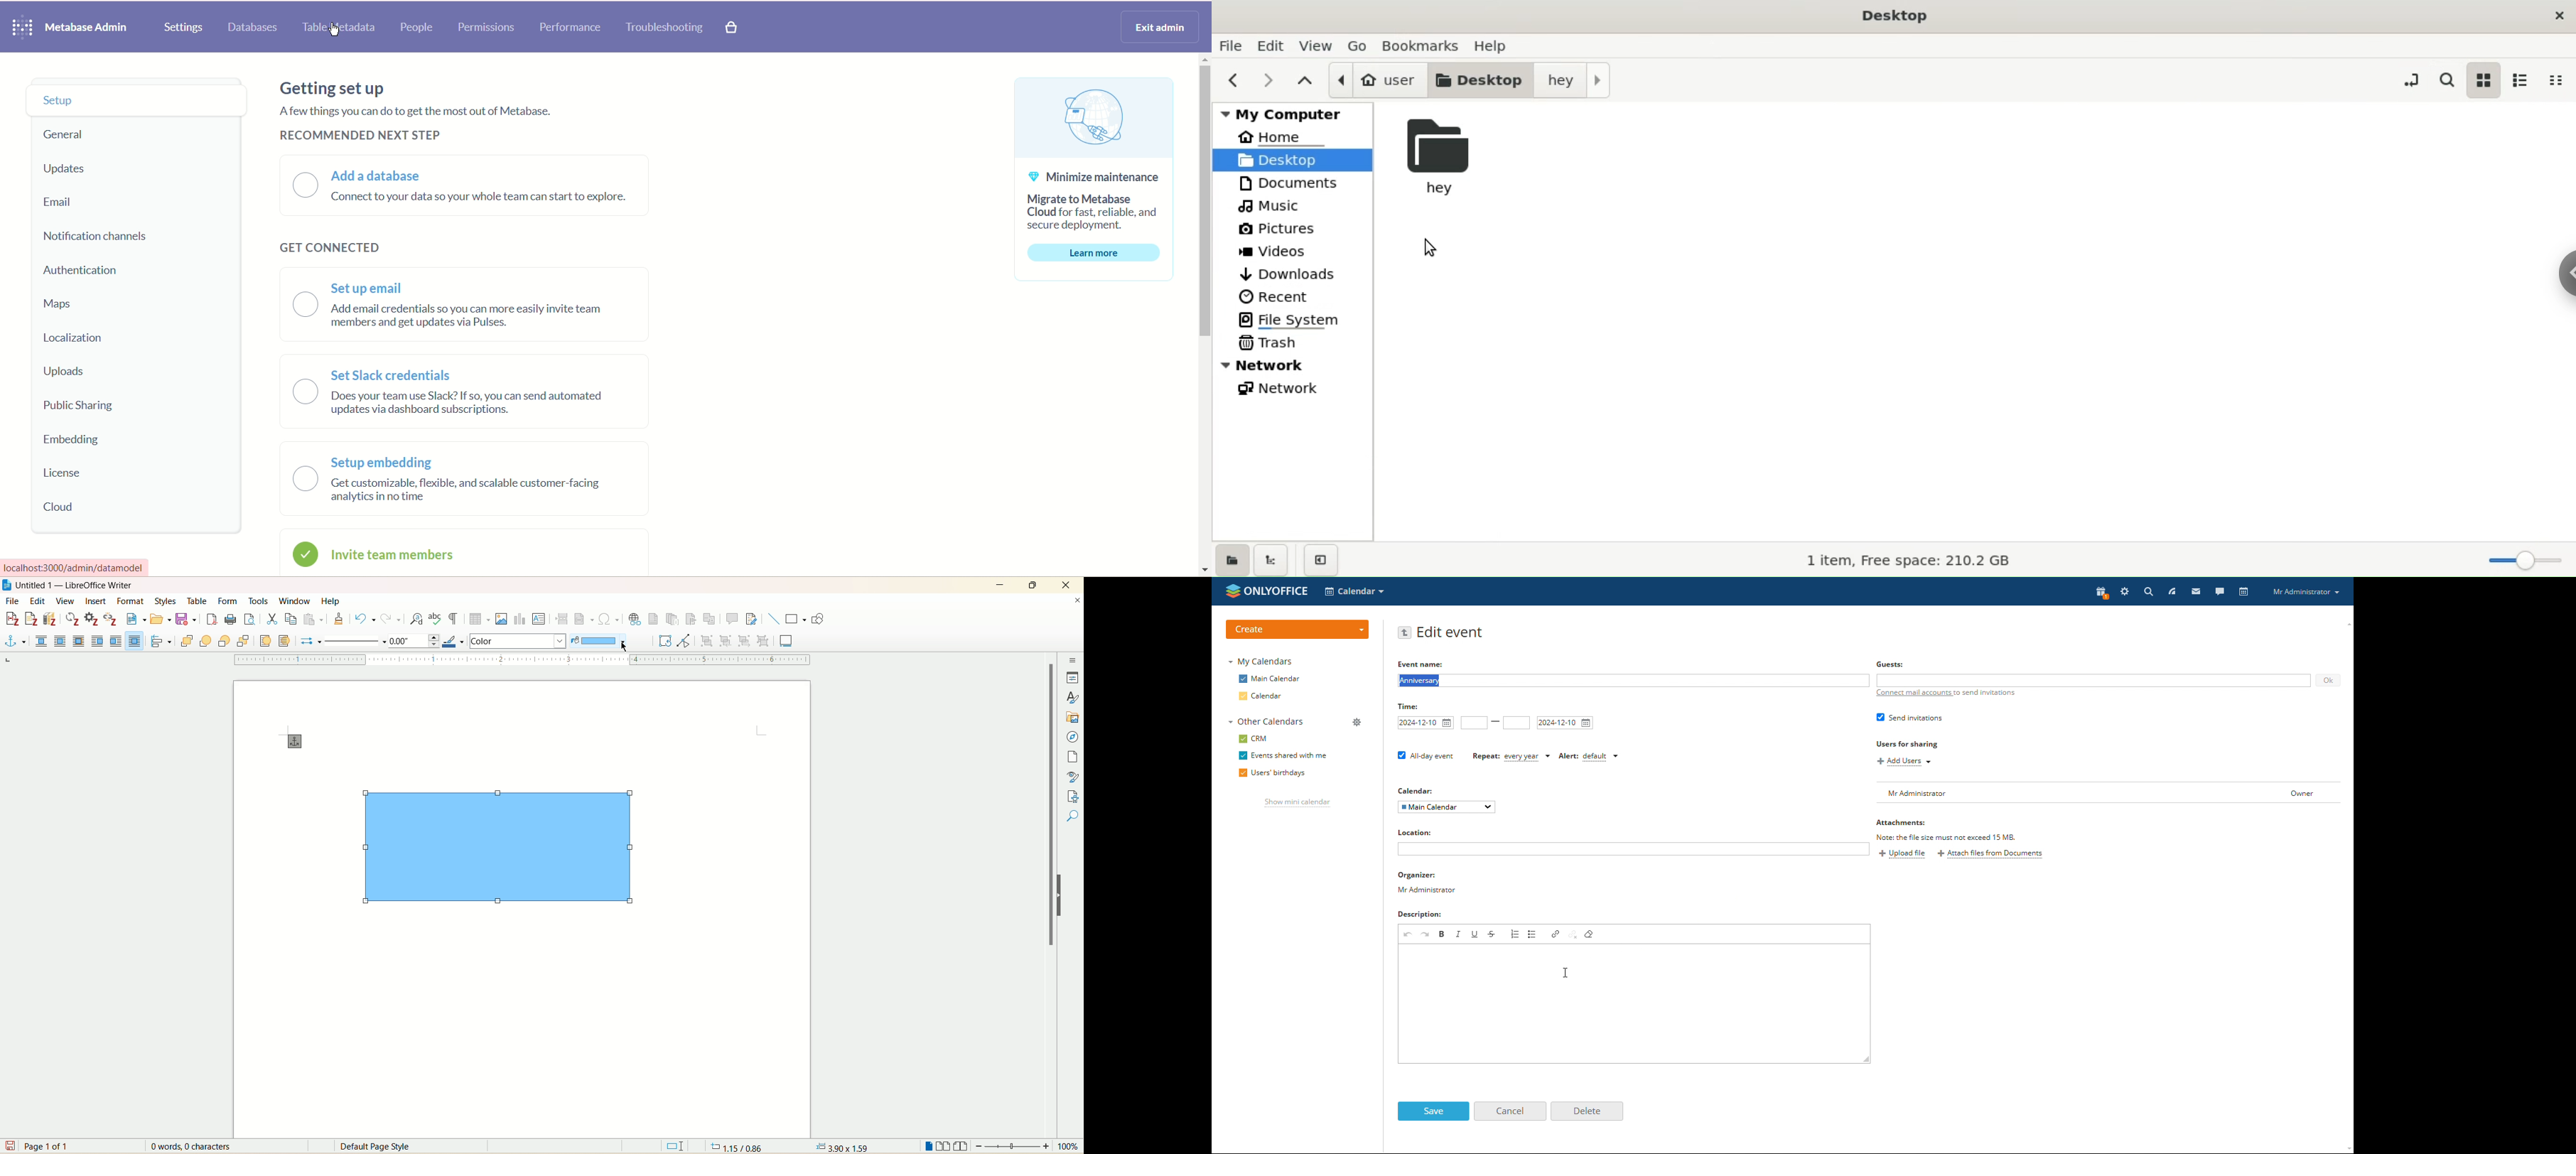 This screenshot has height=1176, width=2576. Describe the element at coordinates (562, 618) in the screenshot. I see `insert page break` at that location.